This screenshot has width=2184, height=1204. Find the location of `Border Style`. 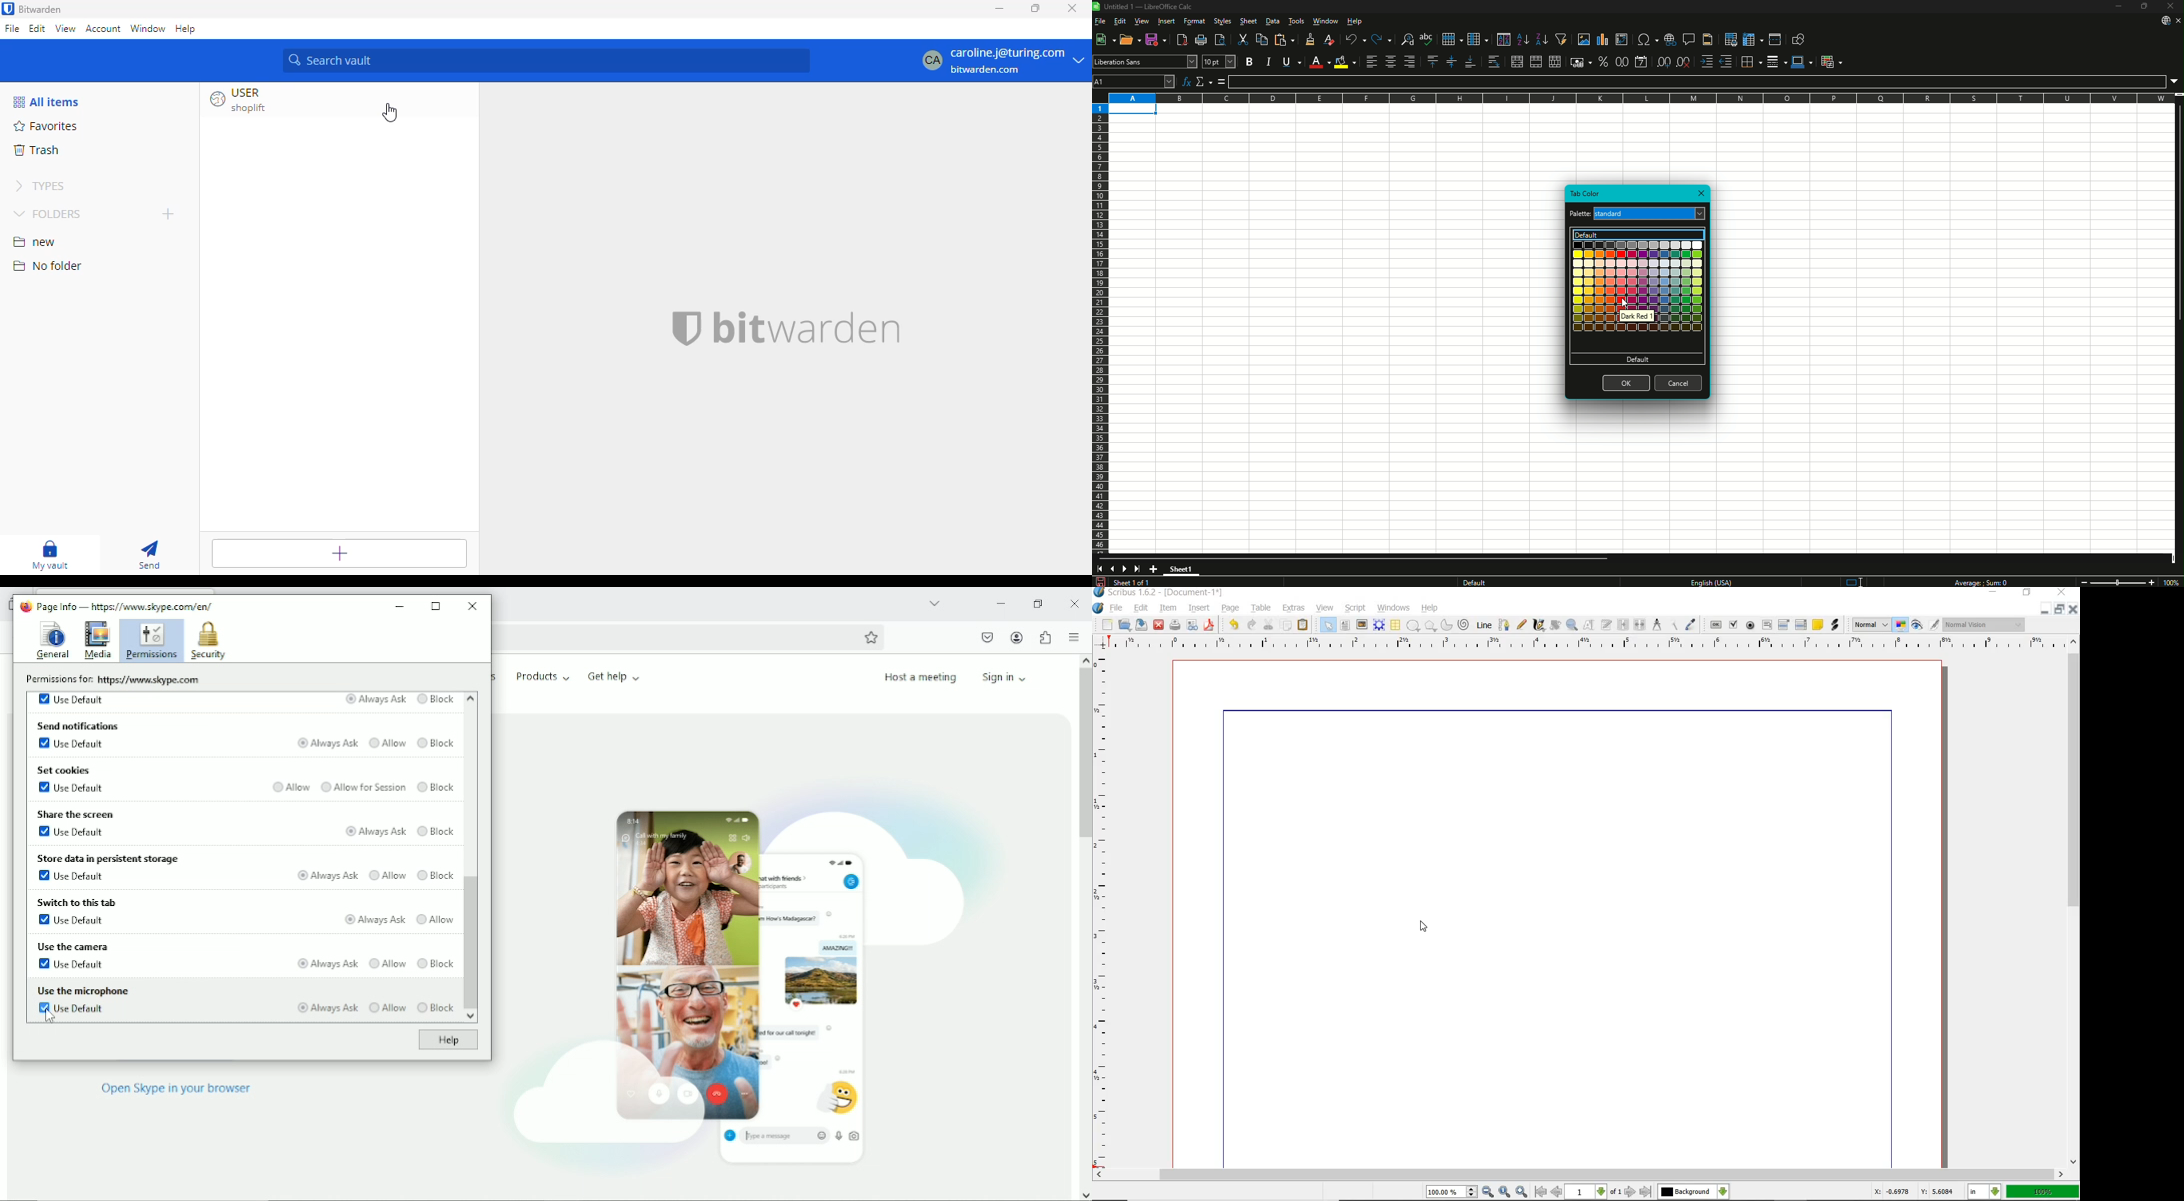

Border Style is located at coordinates (1776, 62).